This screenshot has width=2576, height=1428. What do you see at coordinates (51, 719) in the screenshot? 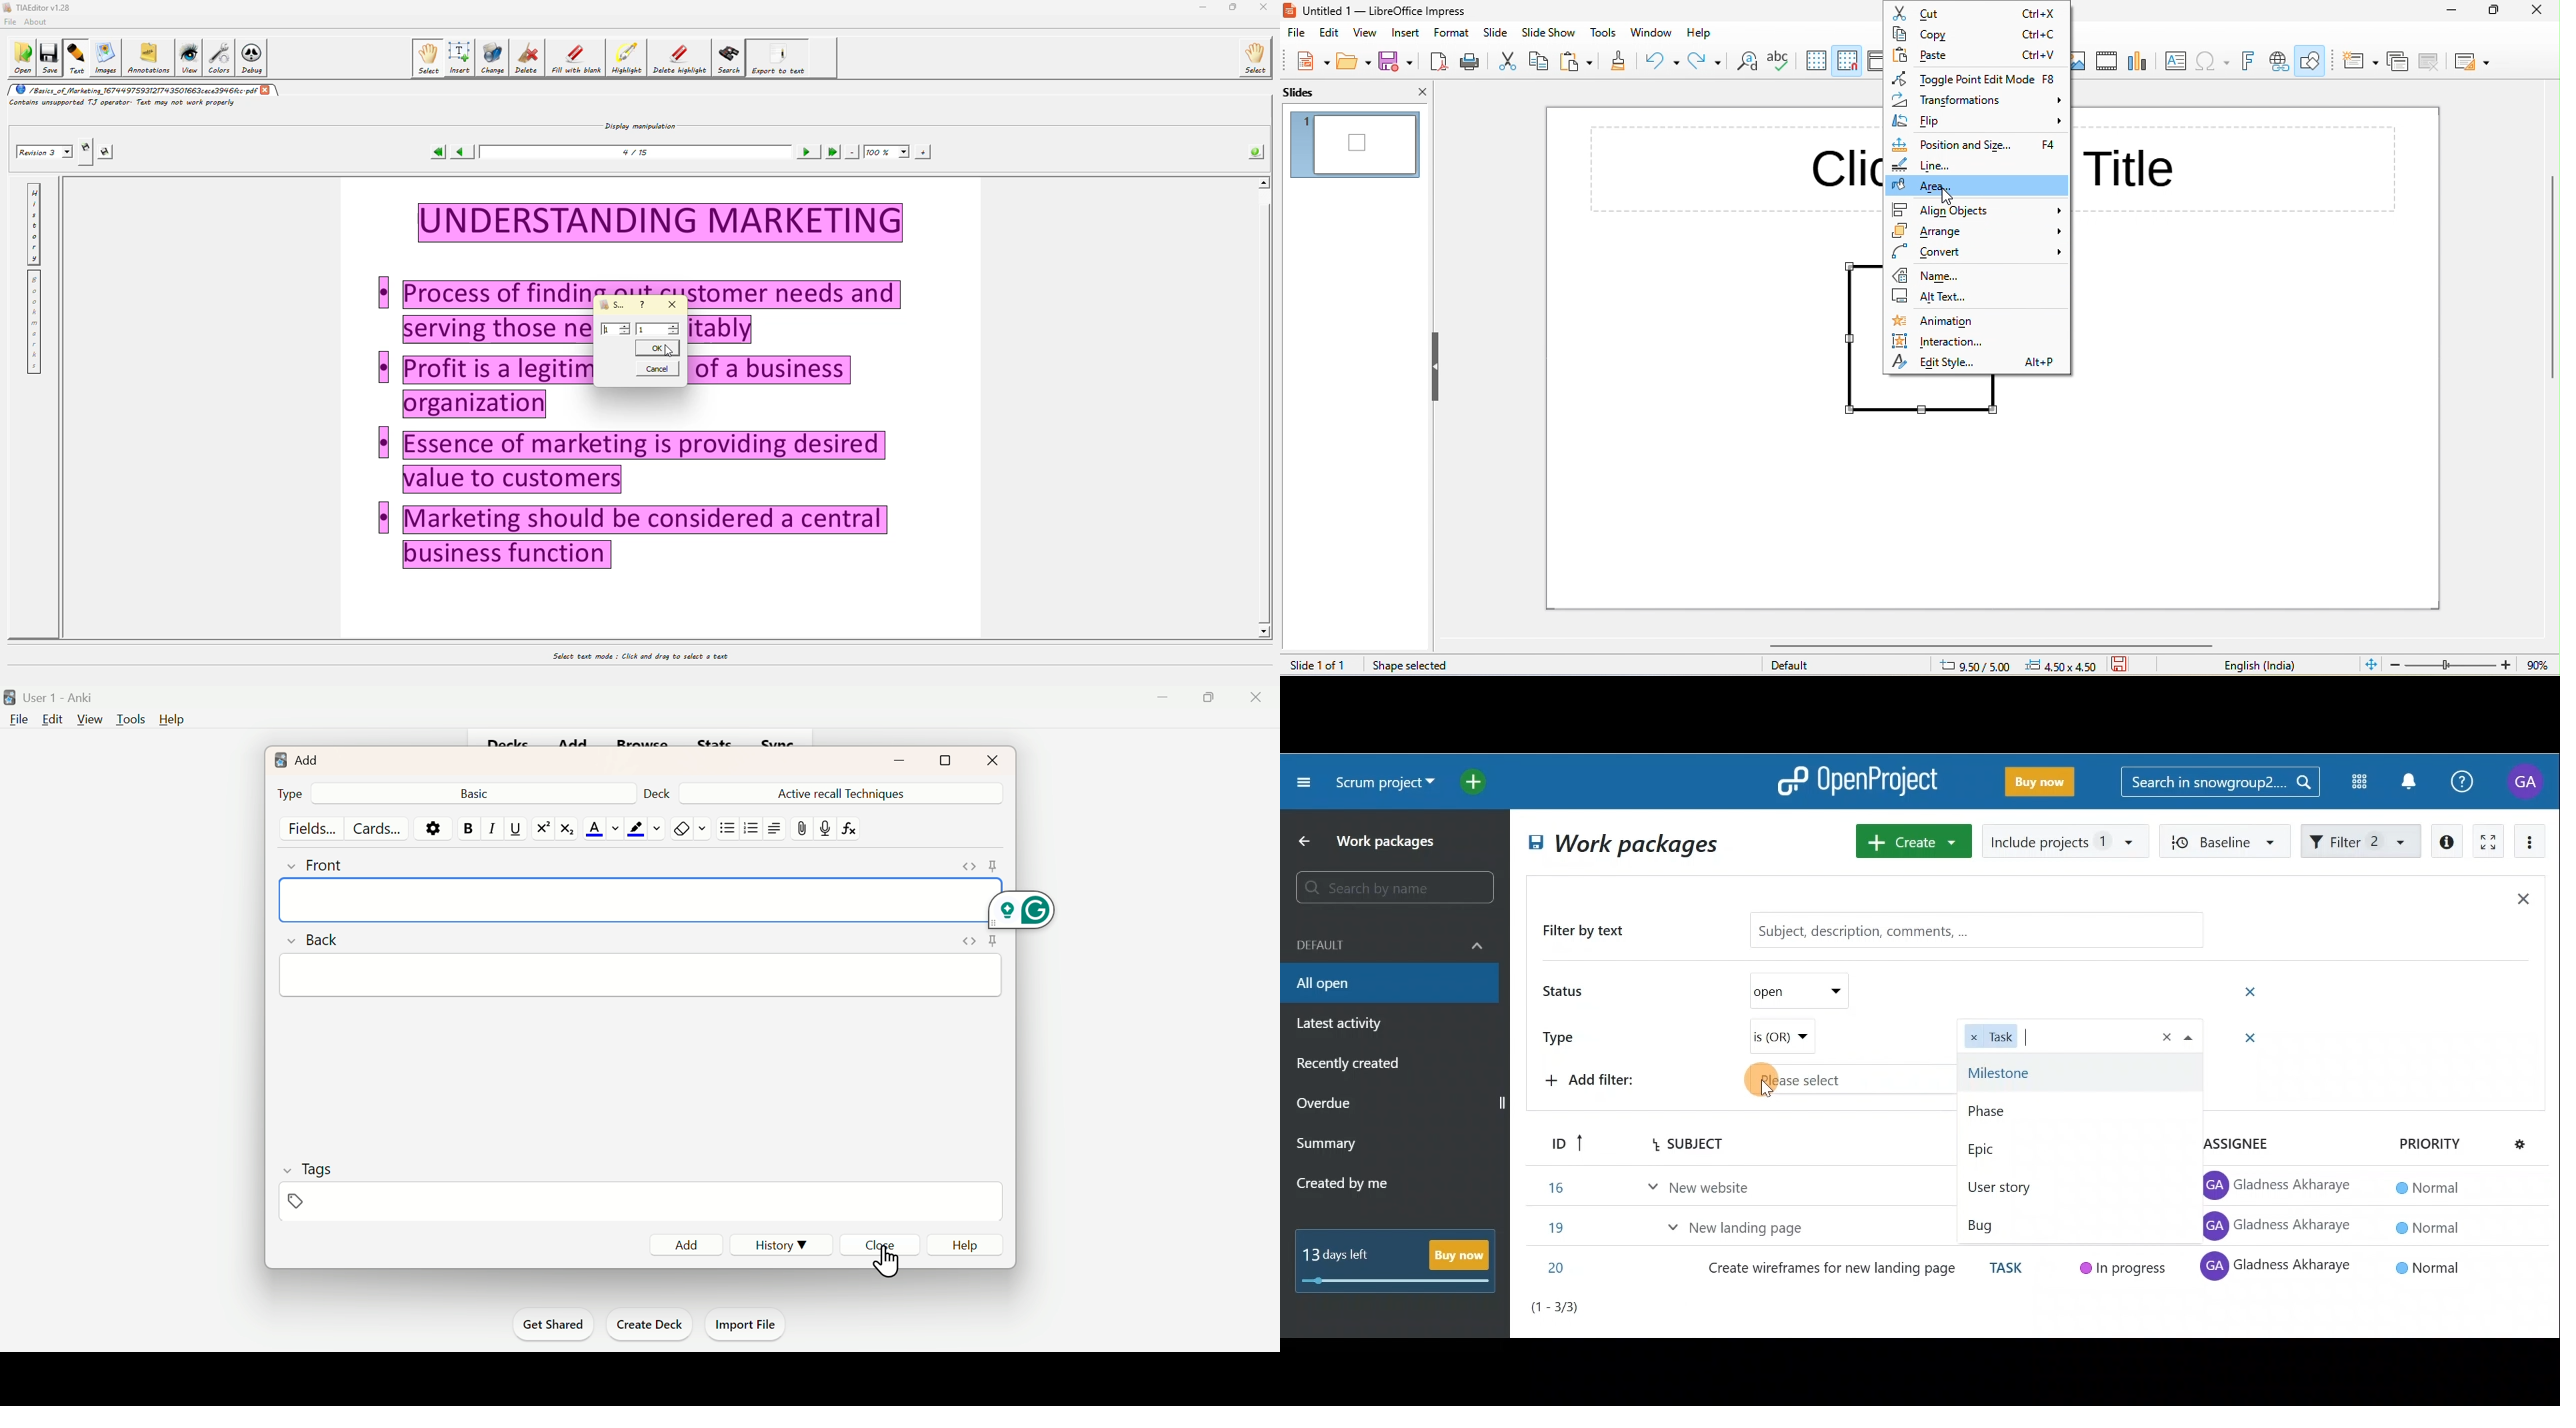
I see `Edit` at bounding box center [51, 719].